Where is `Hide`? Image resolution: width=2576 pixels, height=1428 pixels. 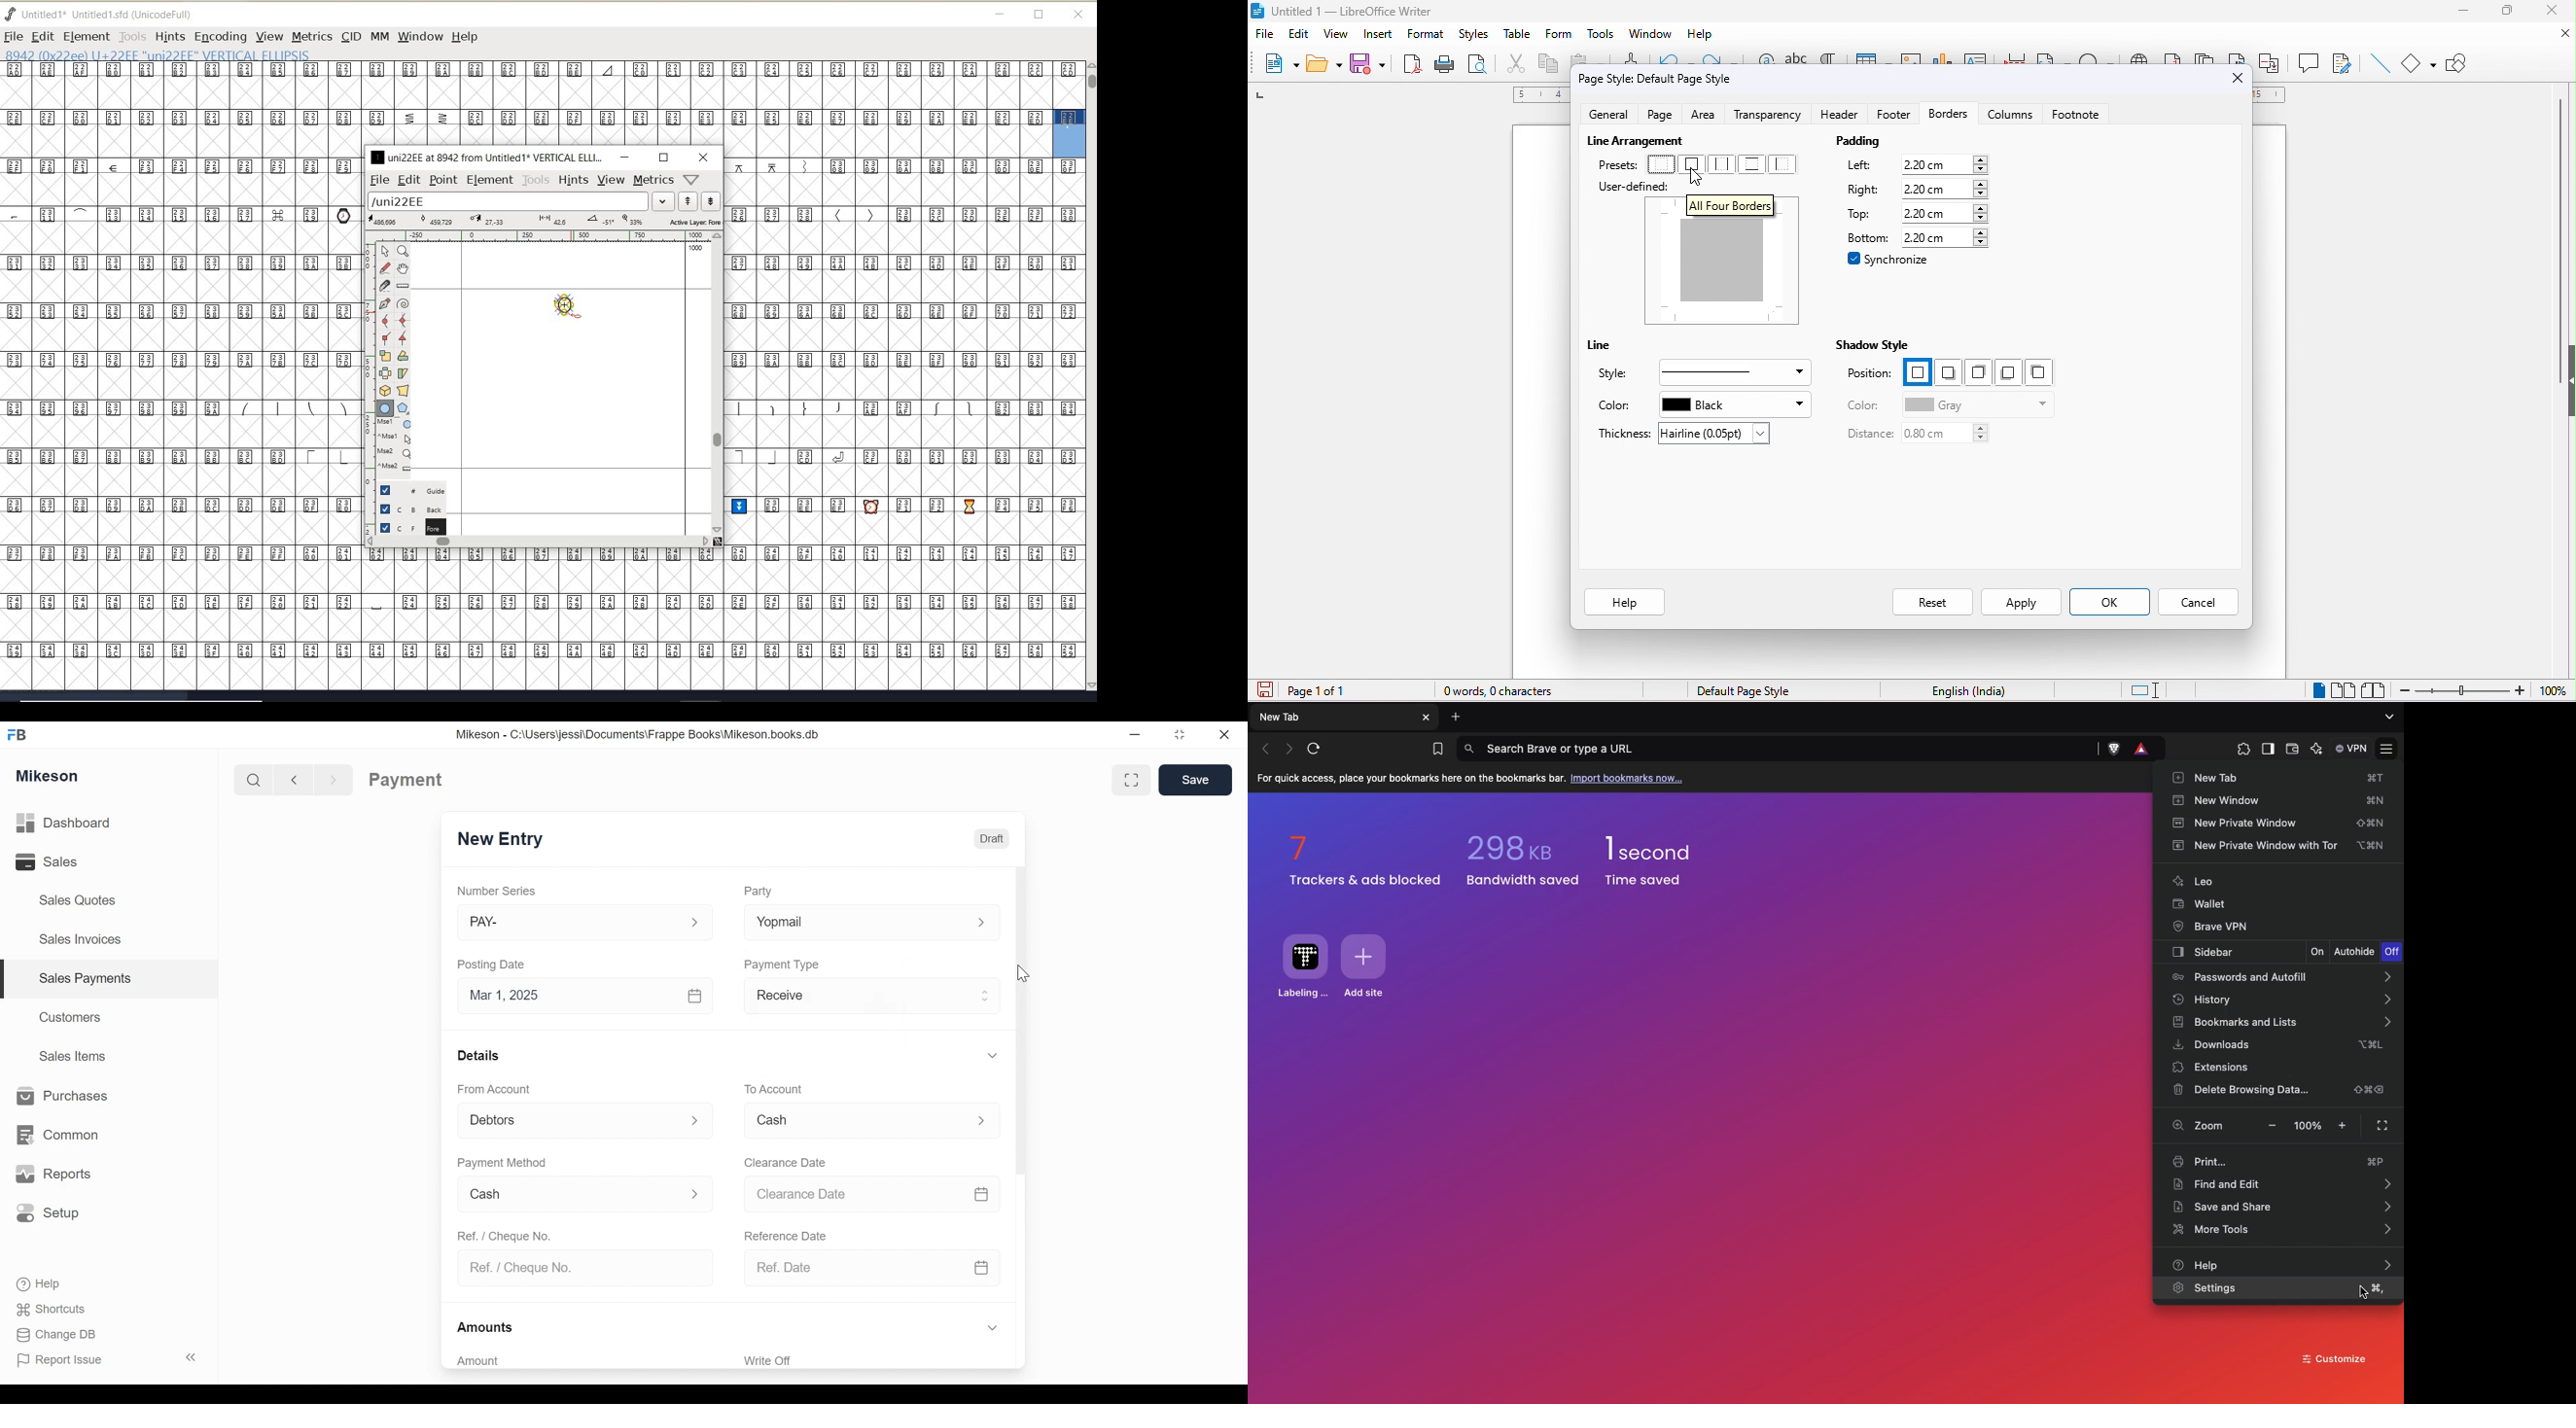 Hide is located at coordinates (991, 1326).